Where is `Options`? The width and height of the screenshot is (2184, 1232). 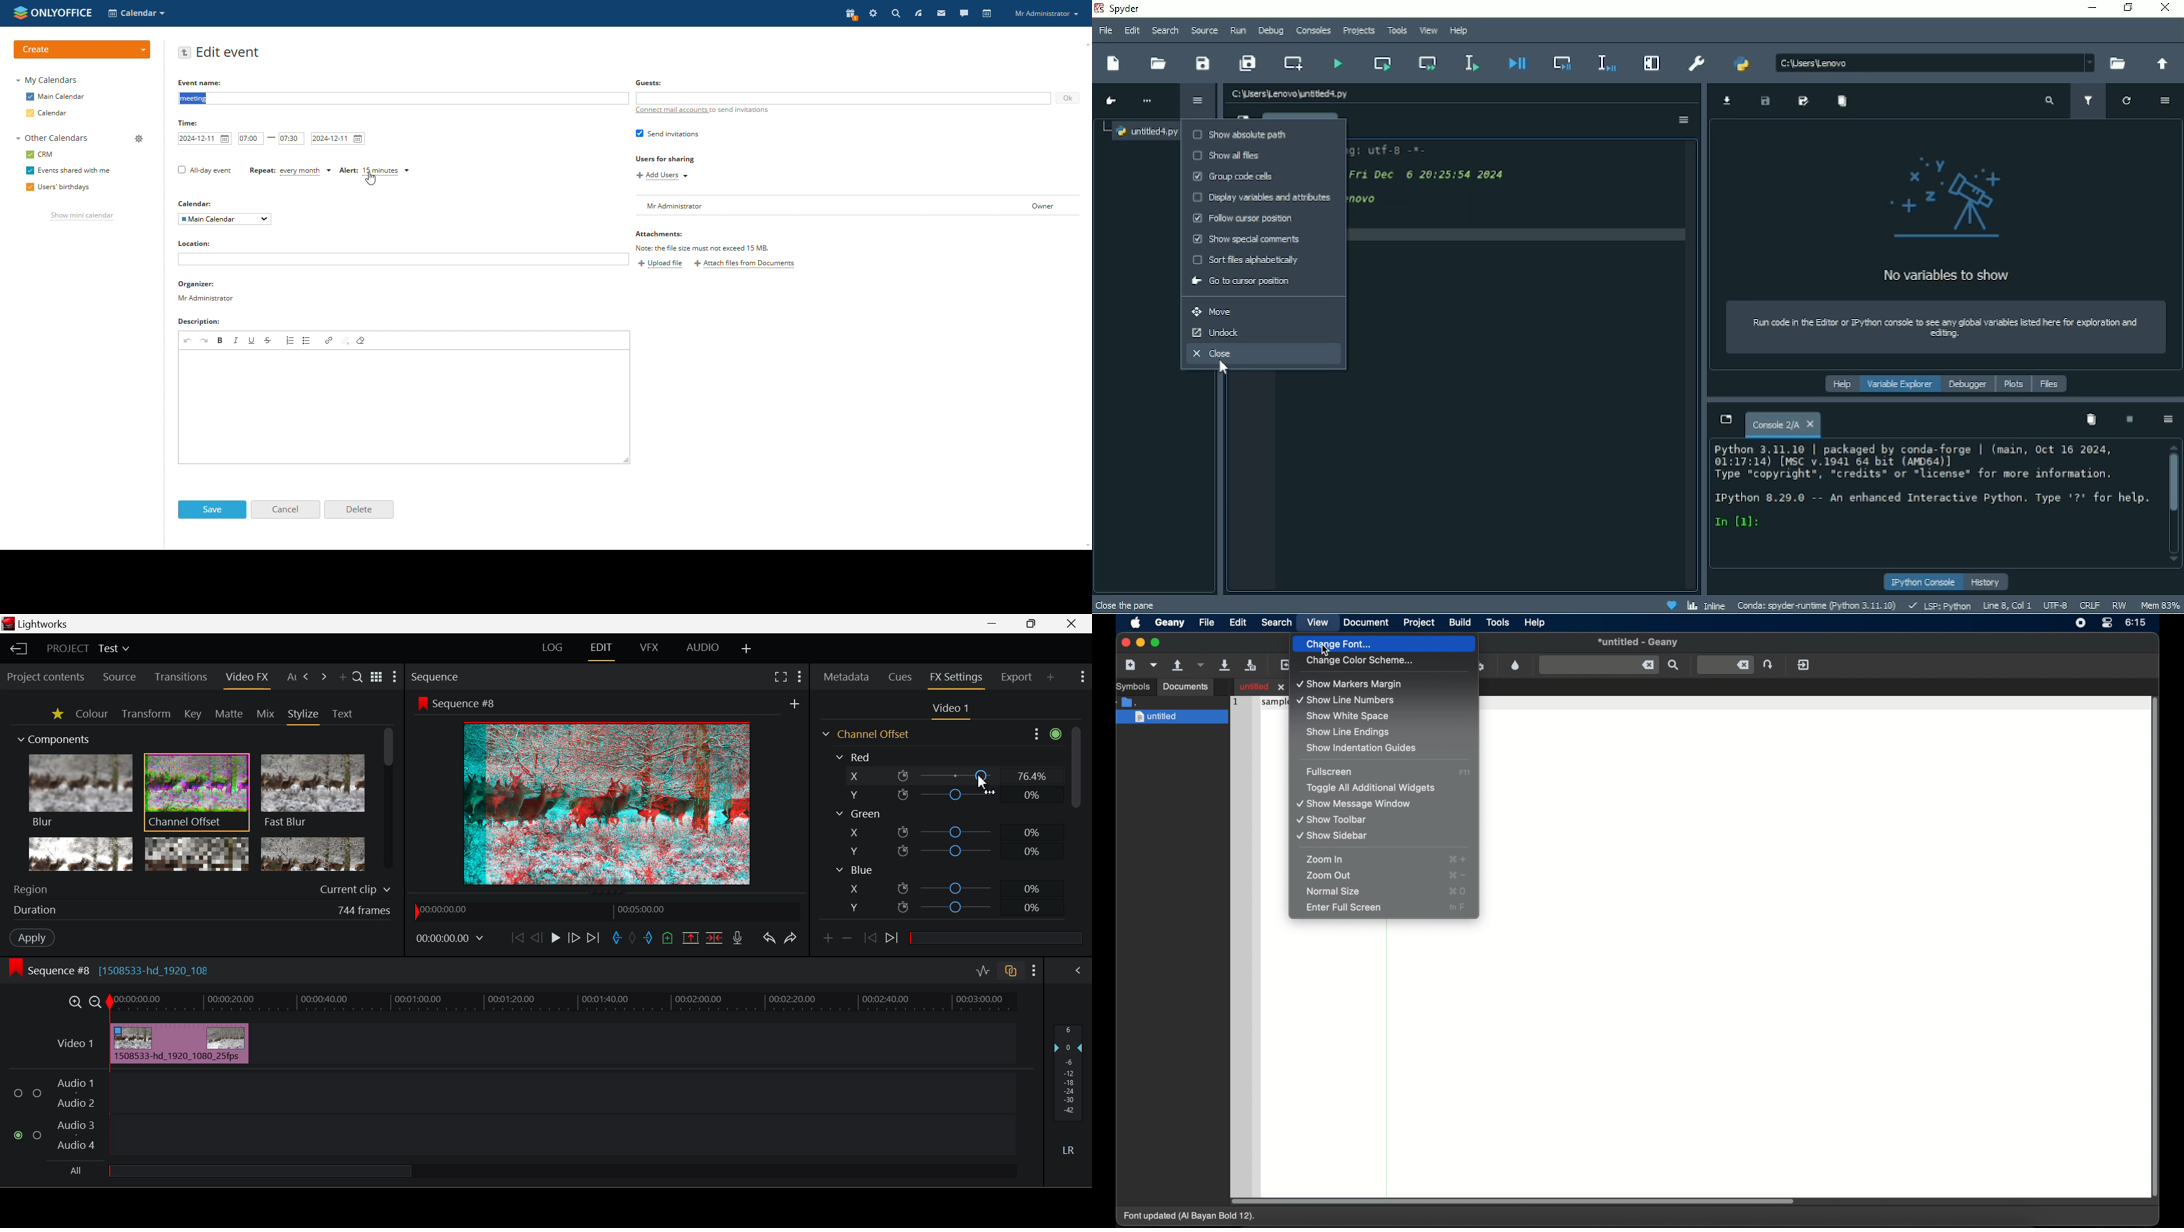
Options is located at coordinates (1196, 99).